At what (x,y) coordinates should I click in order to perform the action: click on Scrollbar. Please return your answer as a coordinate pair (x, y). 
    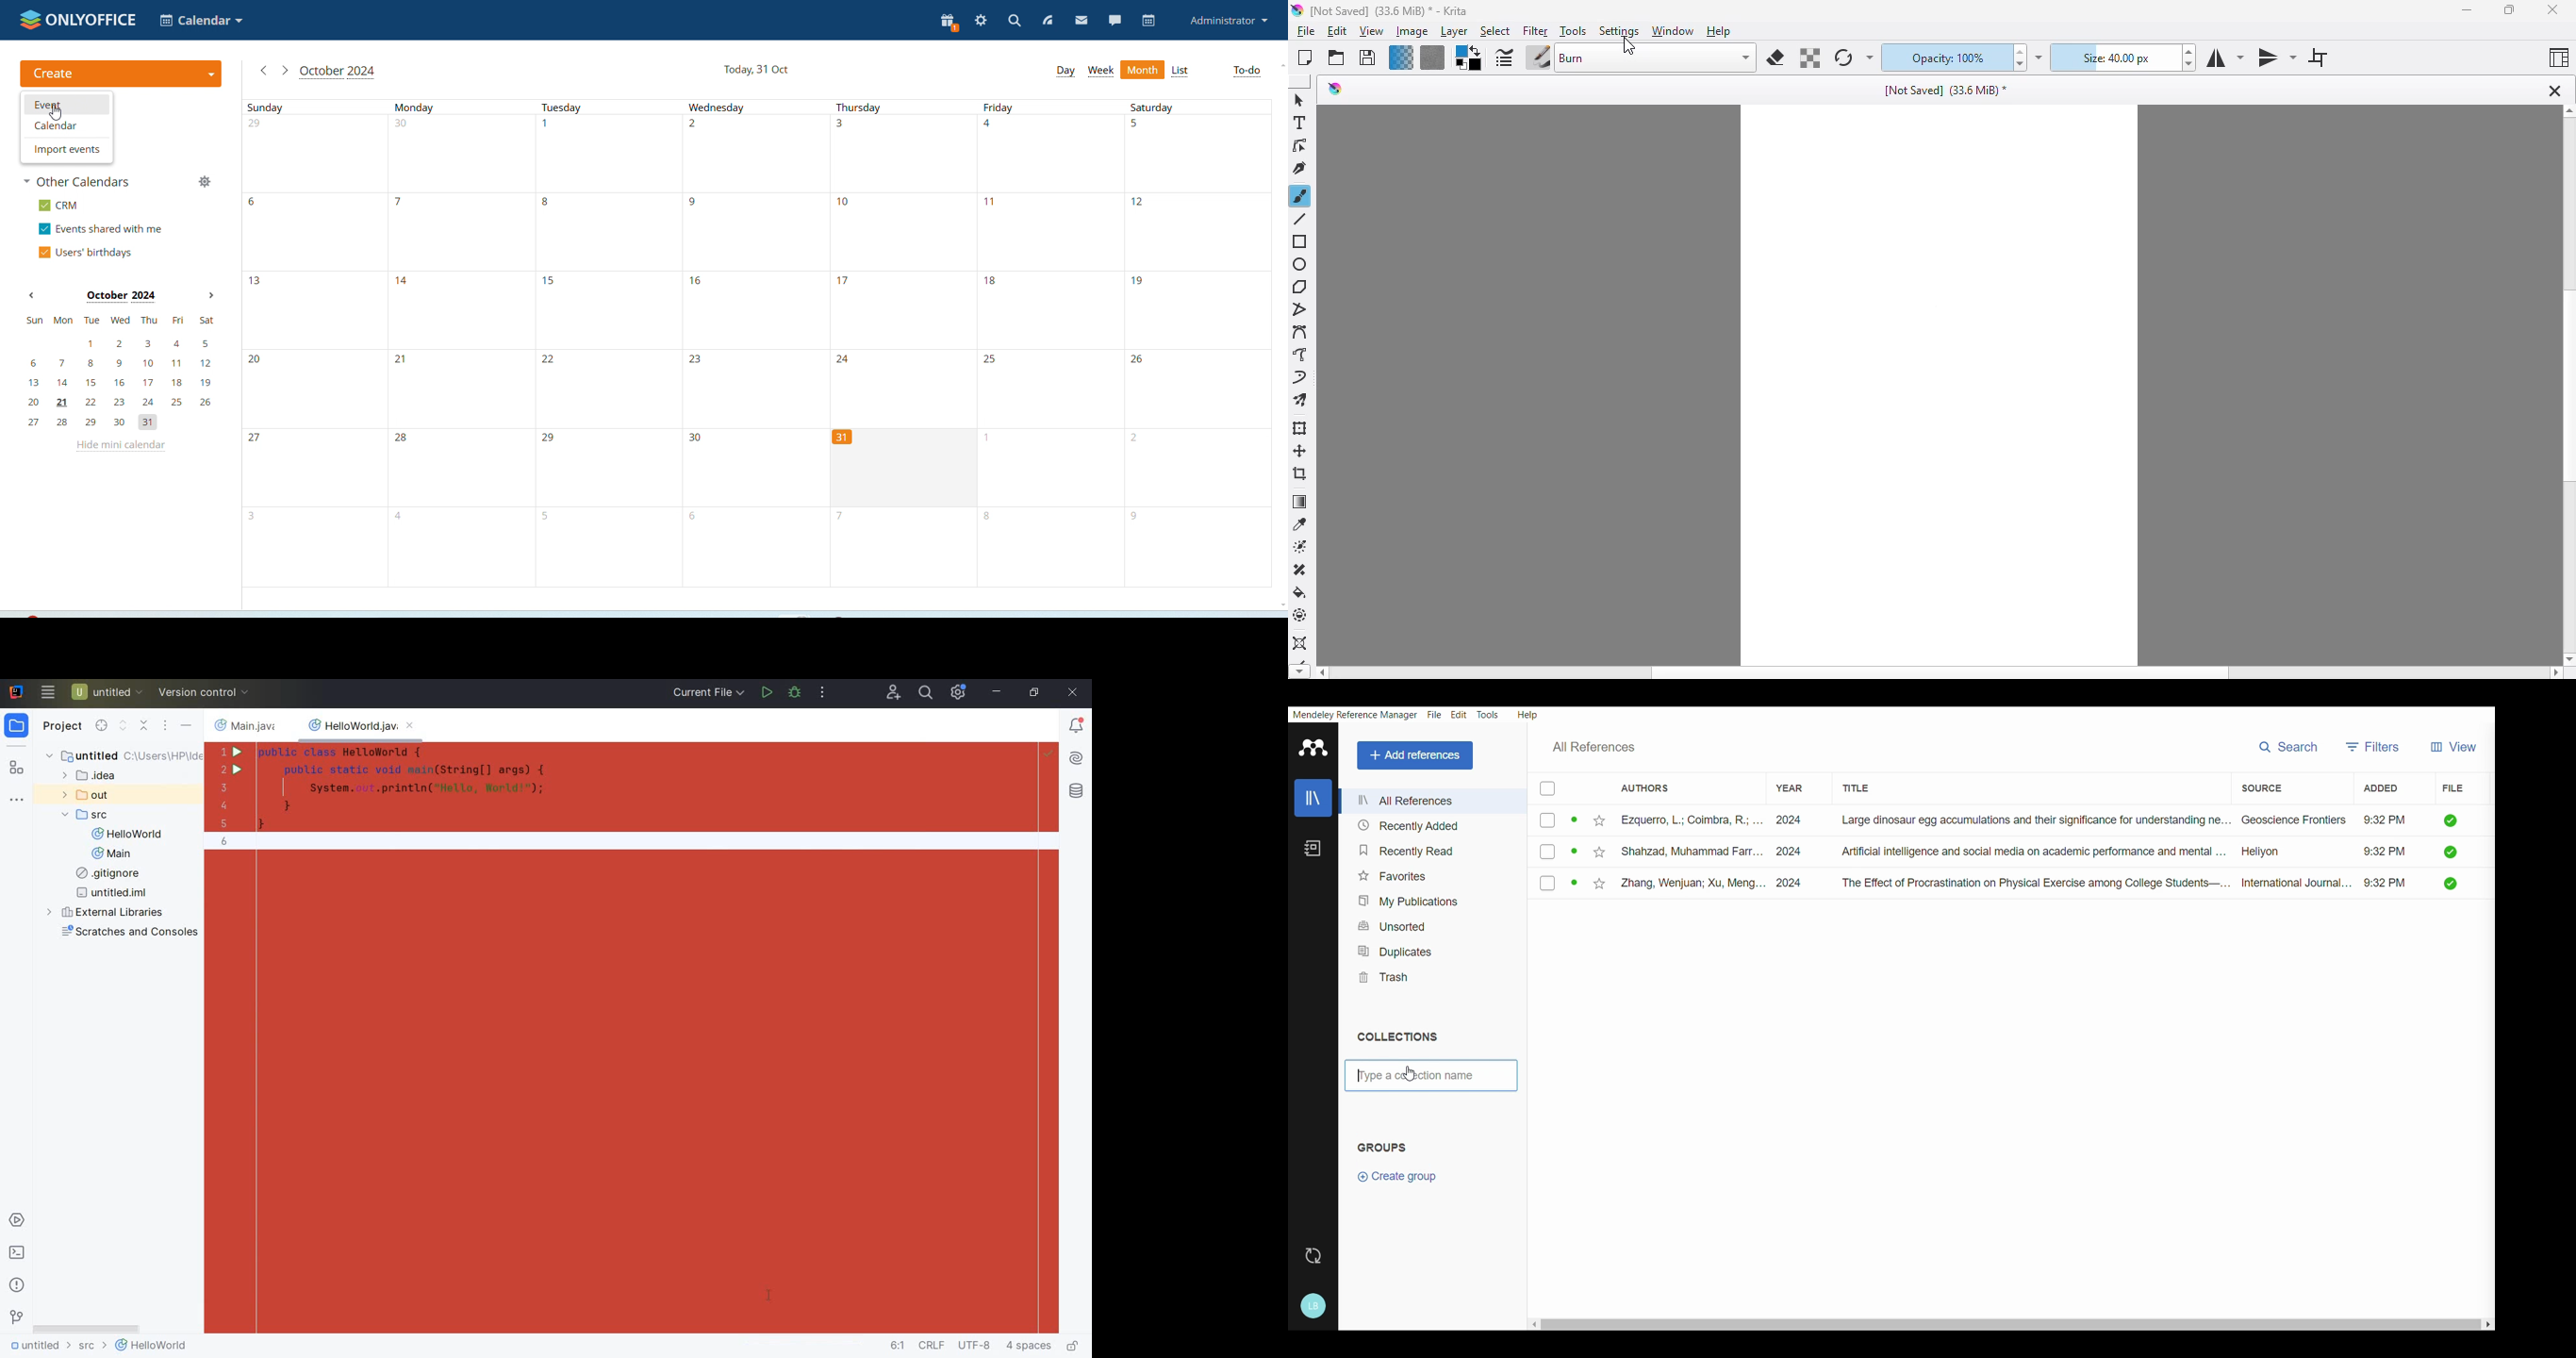
    Looking at the image, I should click on (2008, 1321).